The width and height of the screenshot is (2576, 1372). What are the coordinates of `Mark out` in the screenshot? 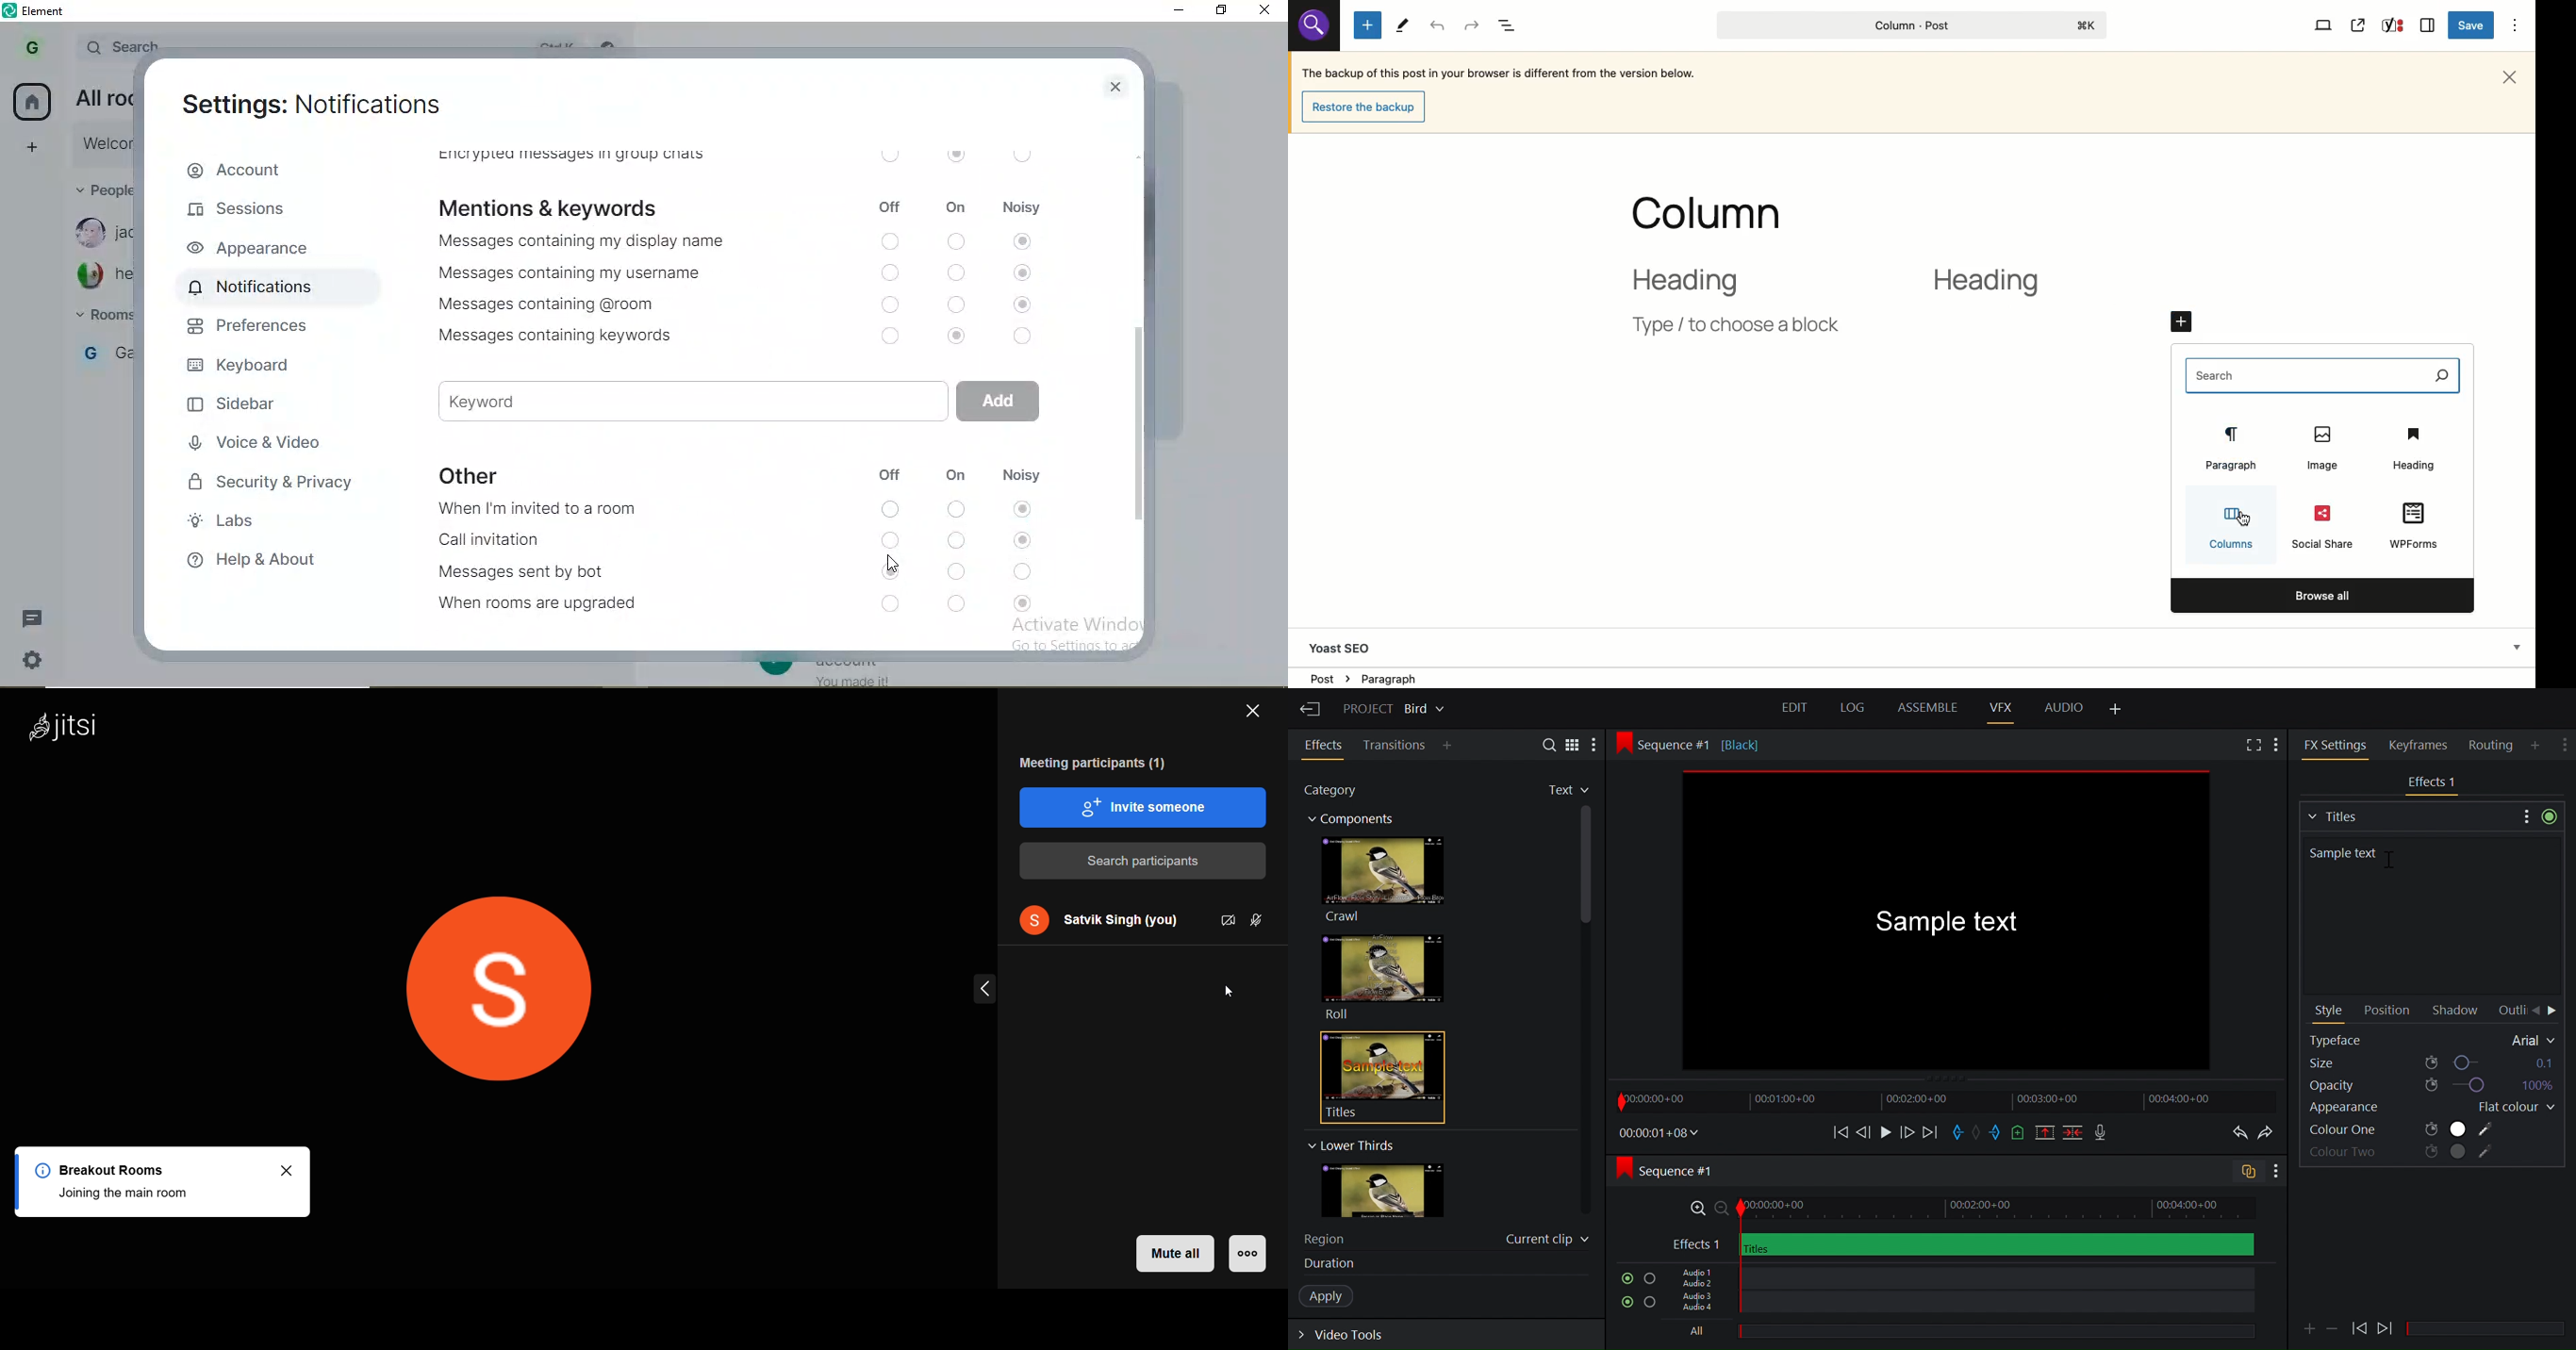 It's located at (1996, 1134).